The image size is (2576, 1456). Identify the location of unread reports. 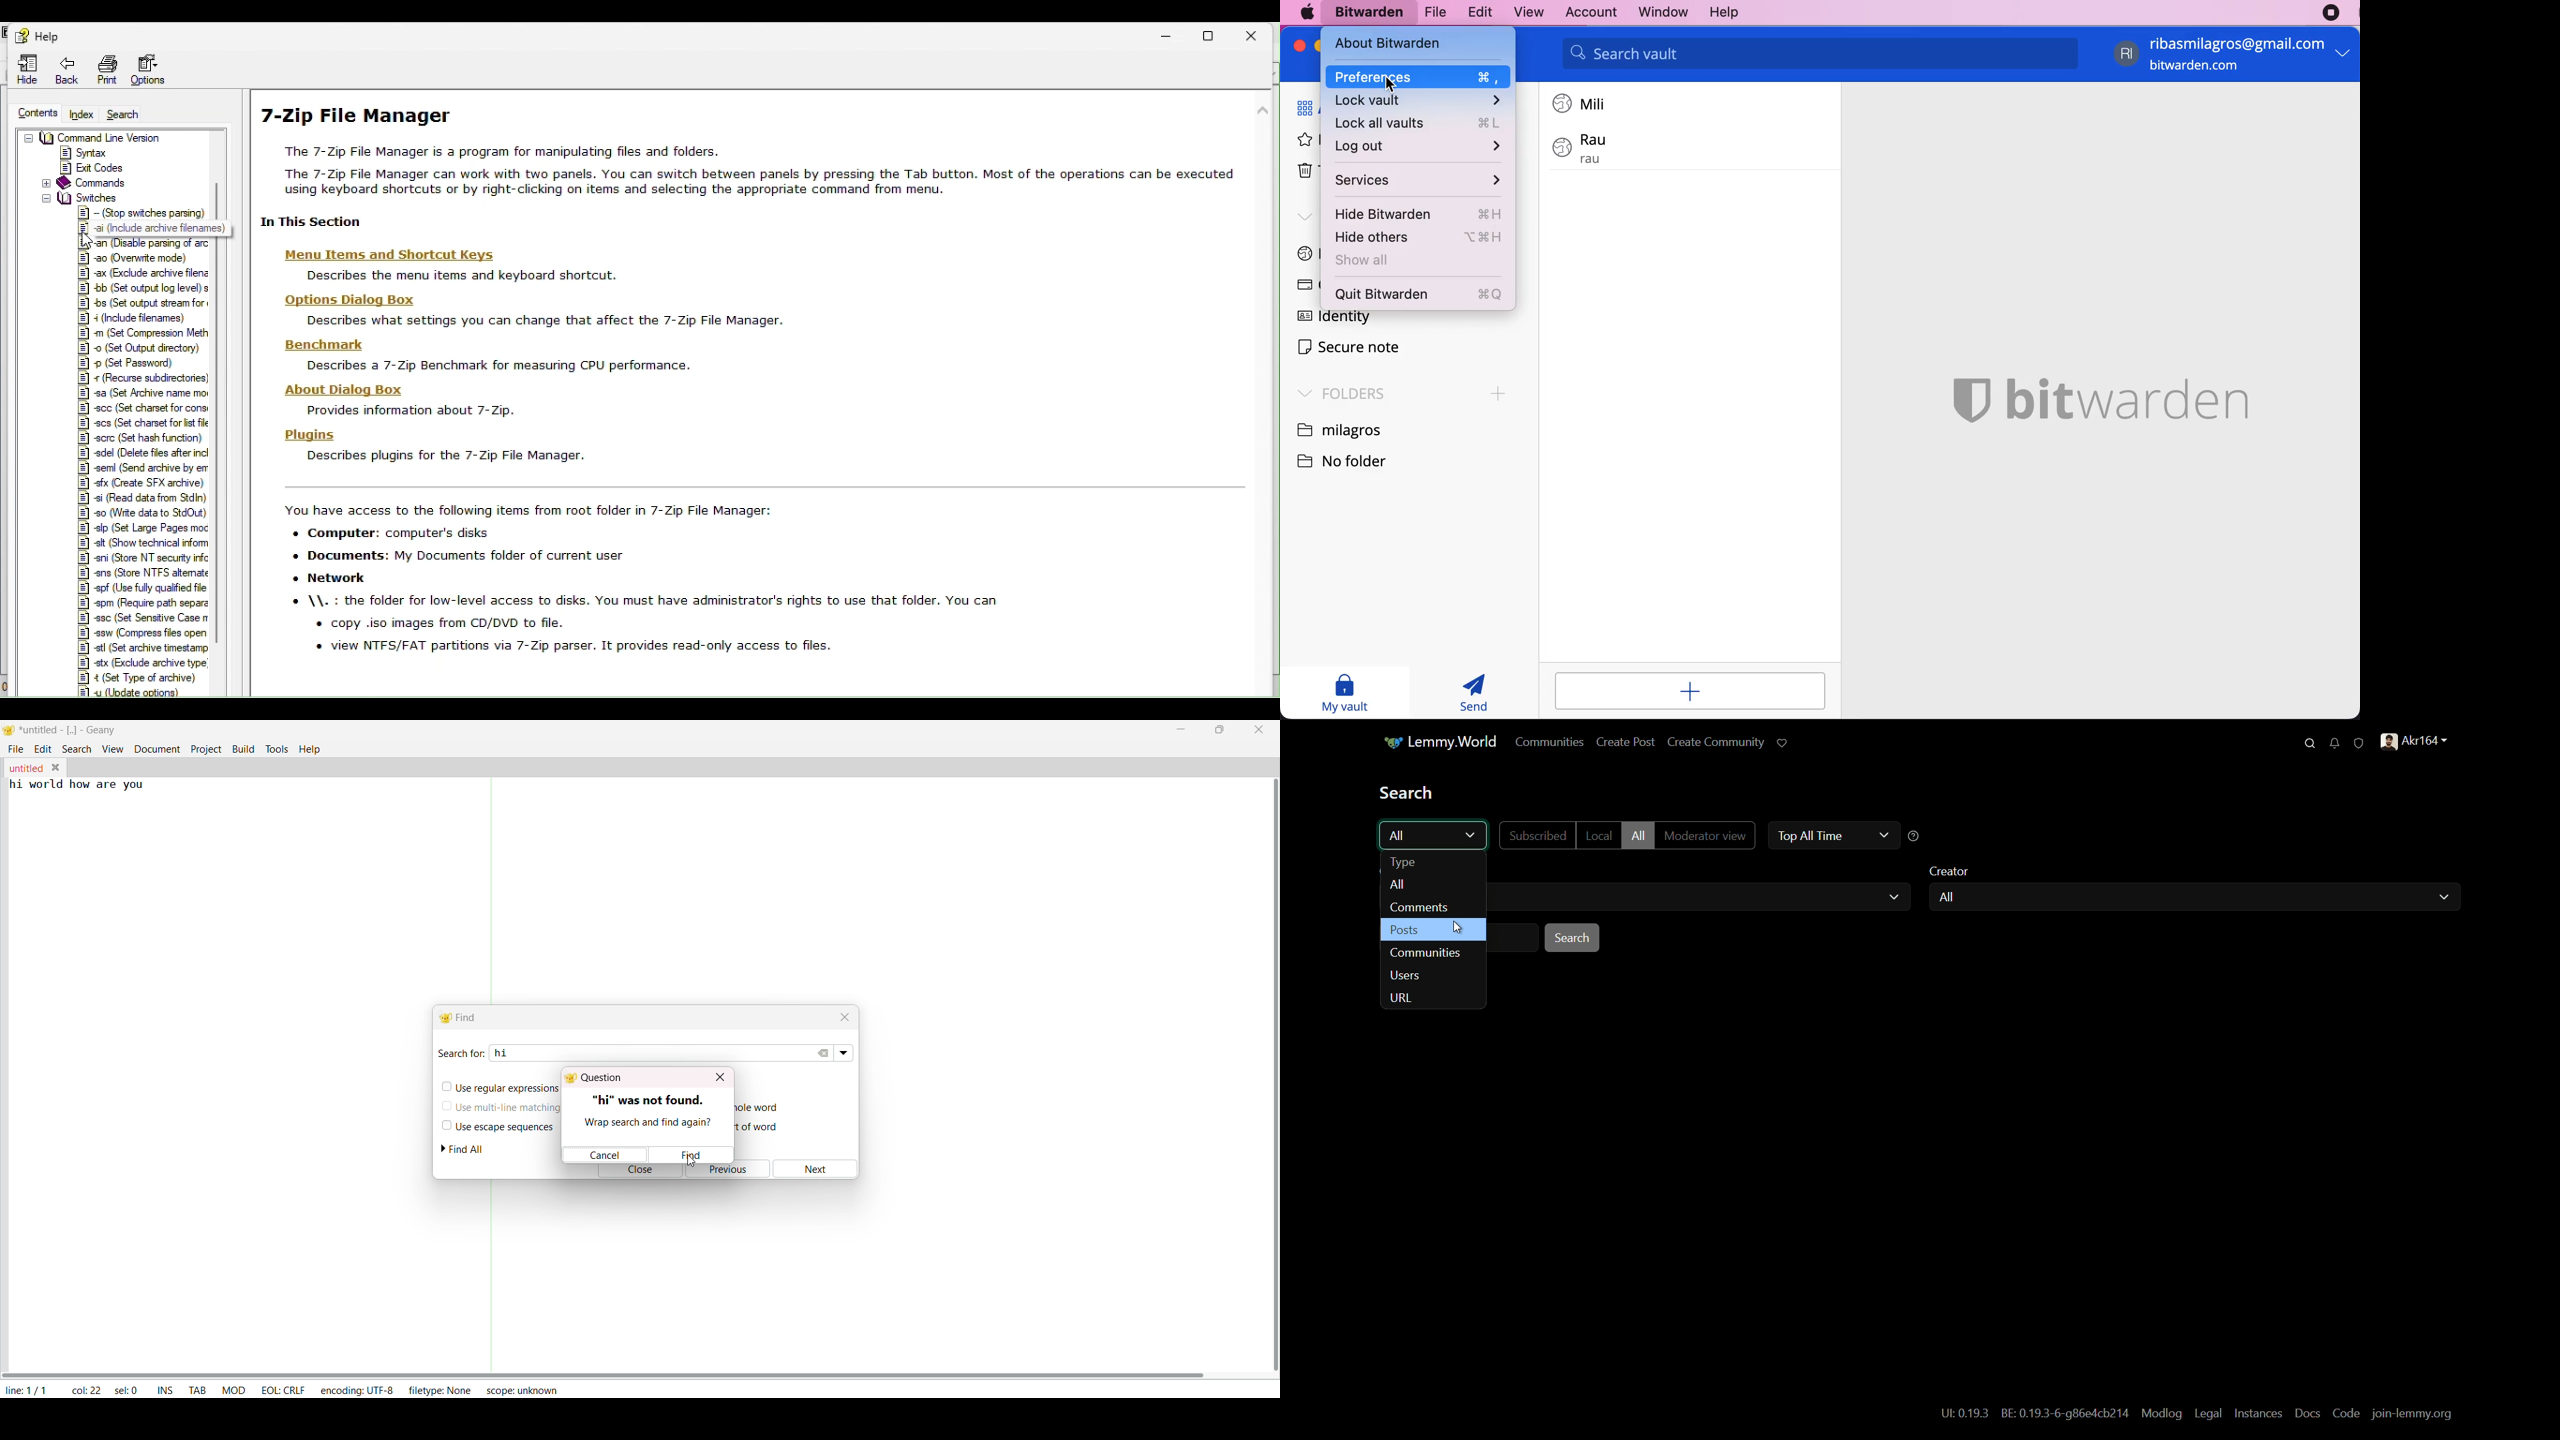
(2359, 742).